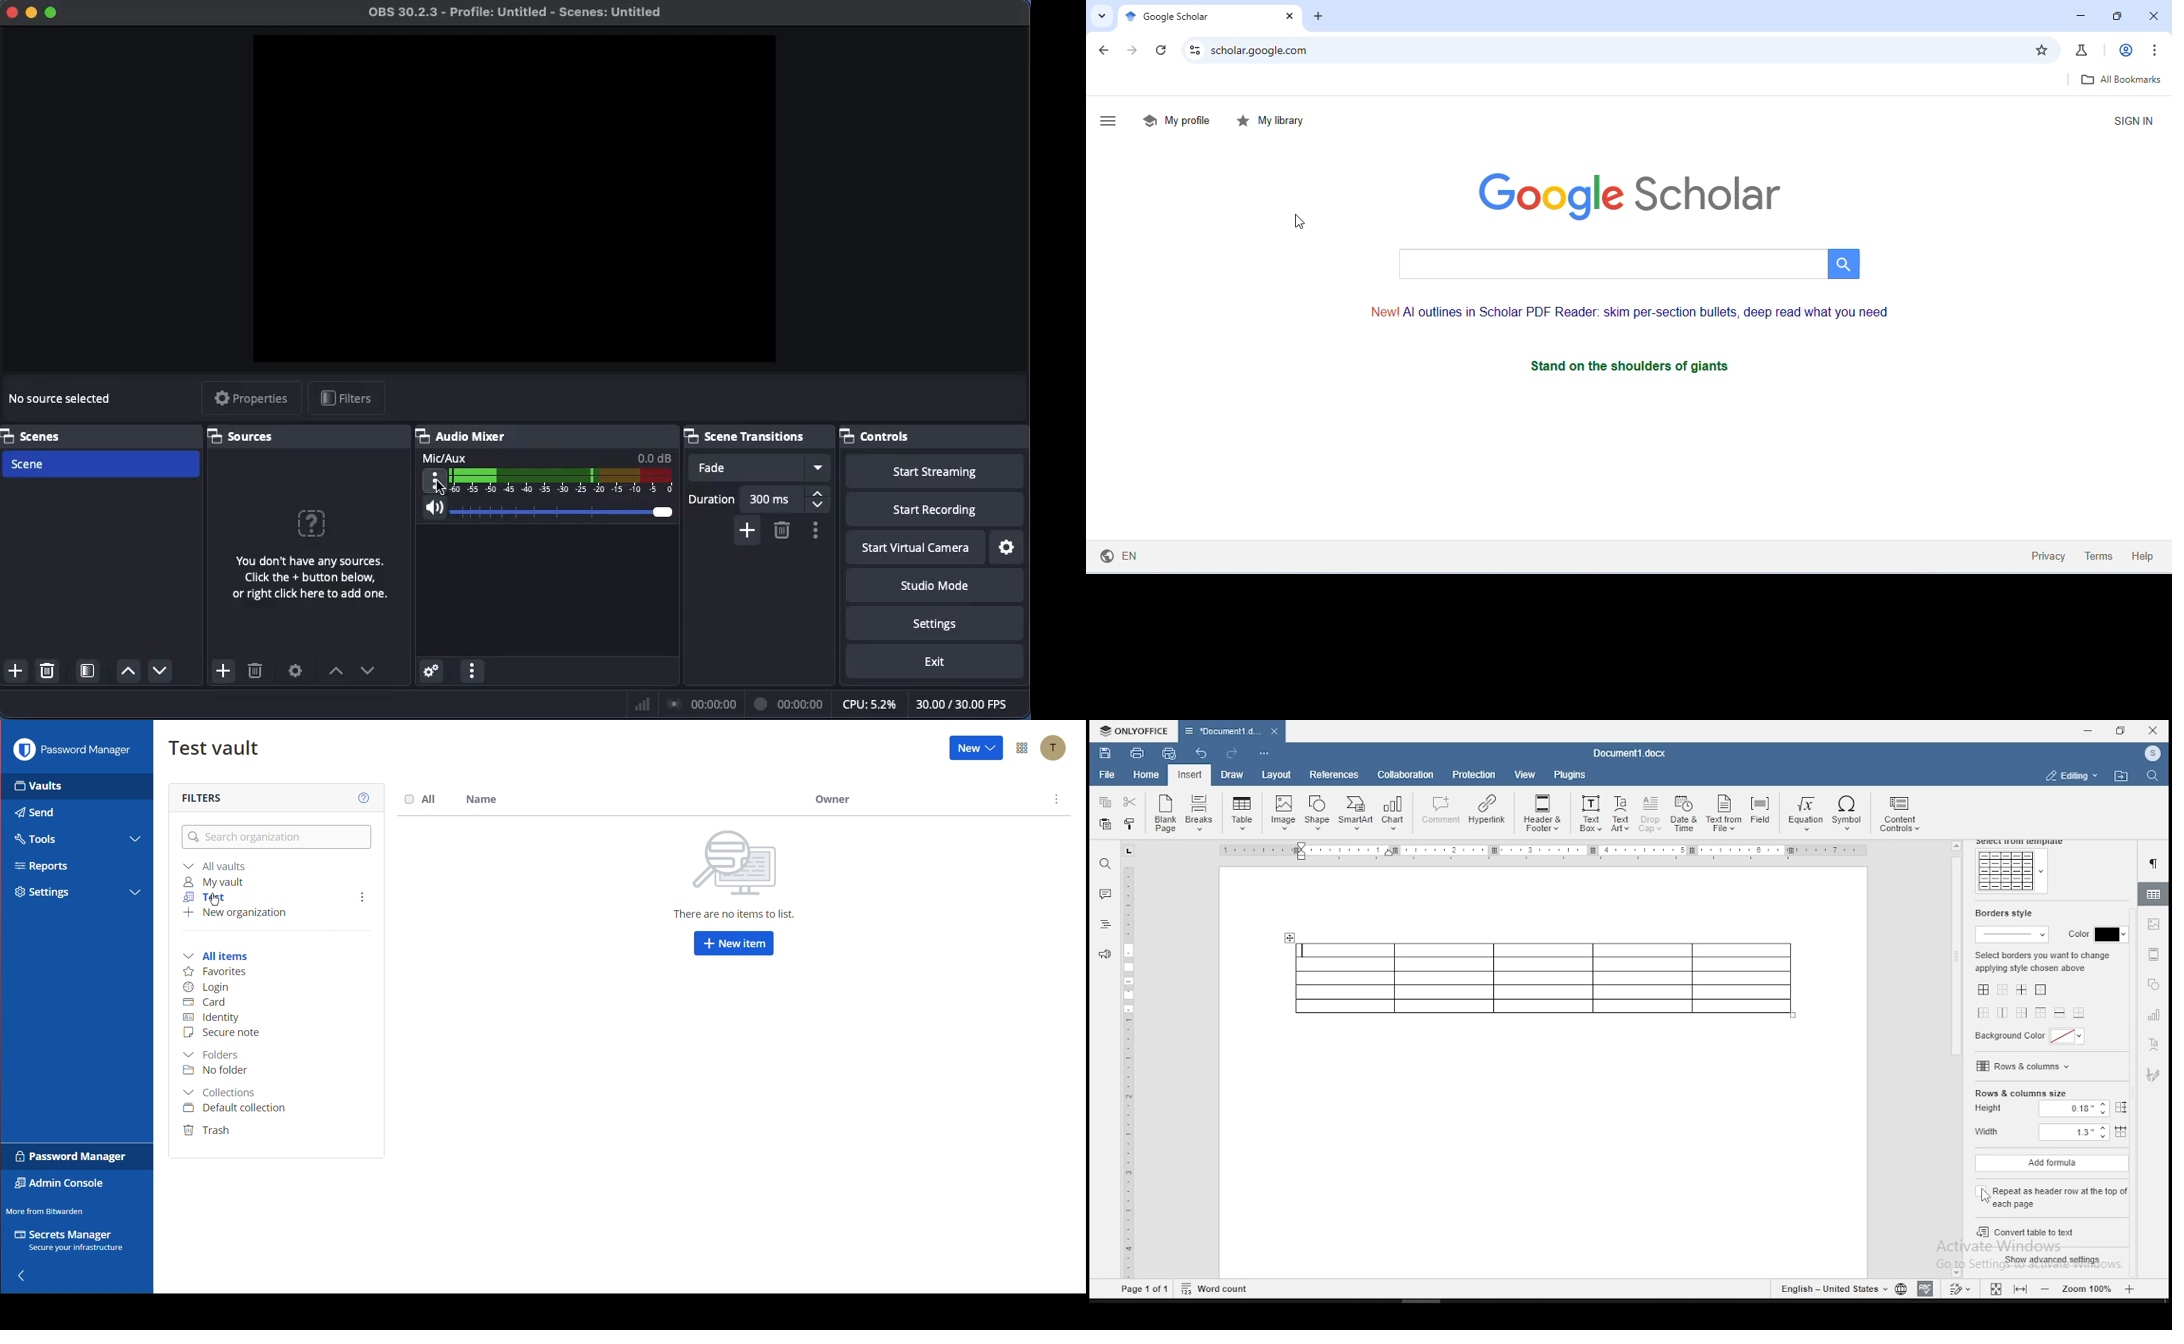 The height and width of the screenshot is (1344, 2184). What do you see at coordinates (335, 673) in the screenshot?
I see `Move up` at bounding box center [335, 673].